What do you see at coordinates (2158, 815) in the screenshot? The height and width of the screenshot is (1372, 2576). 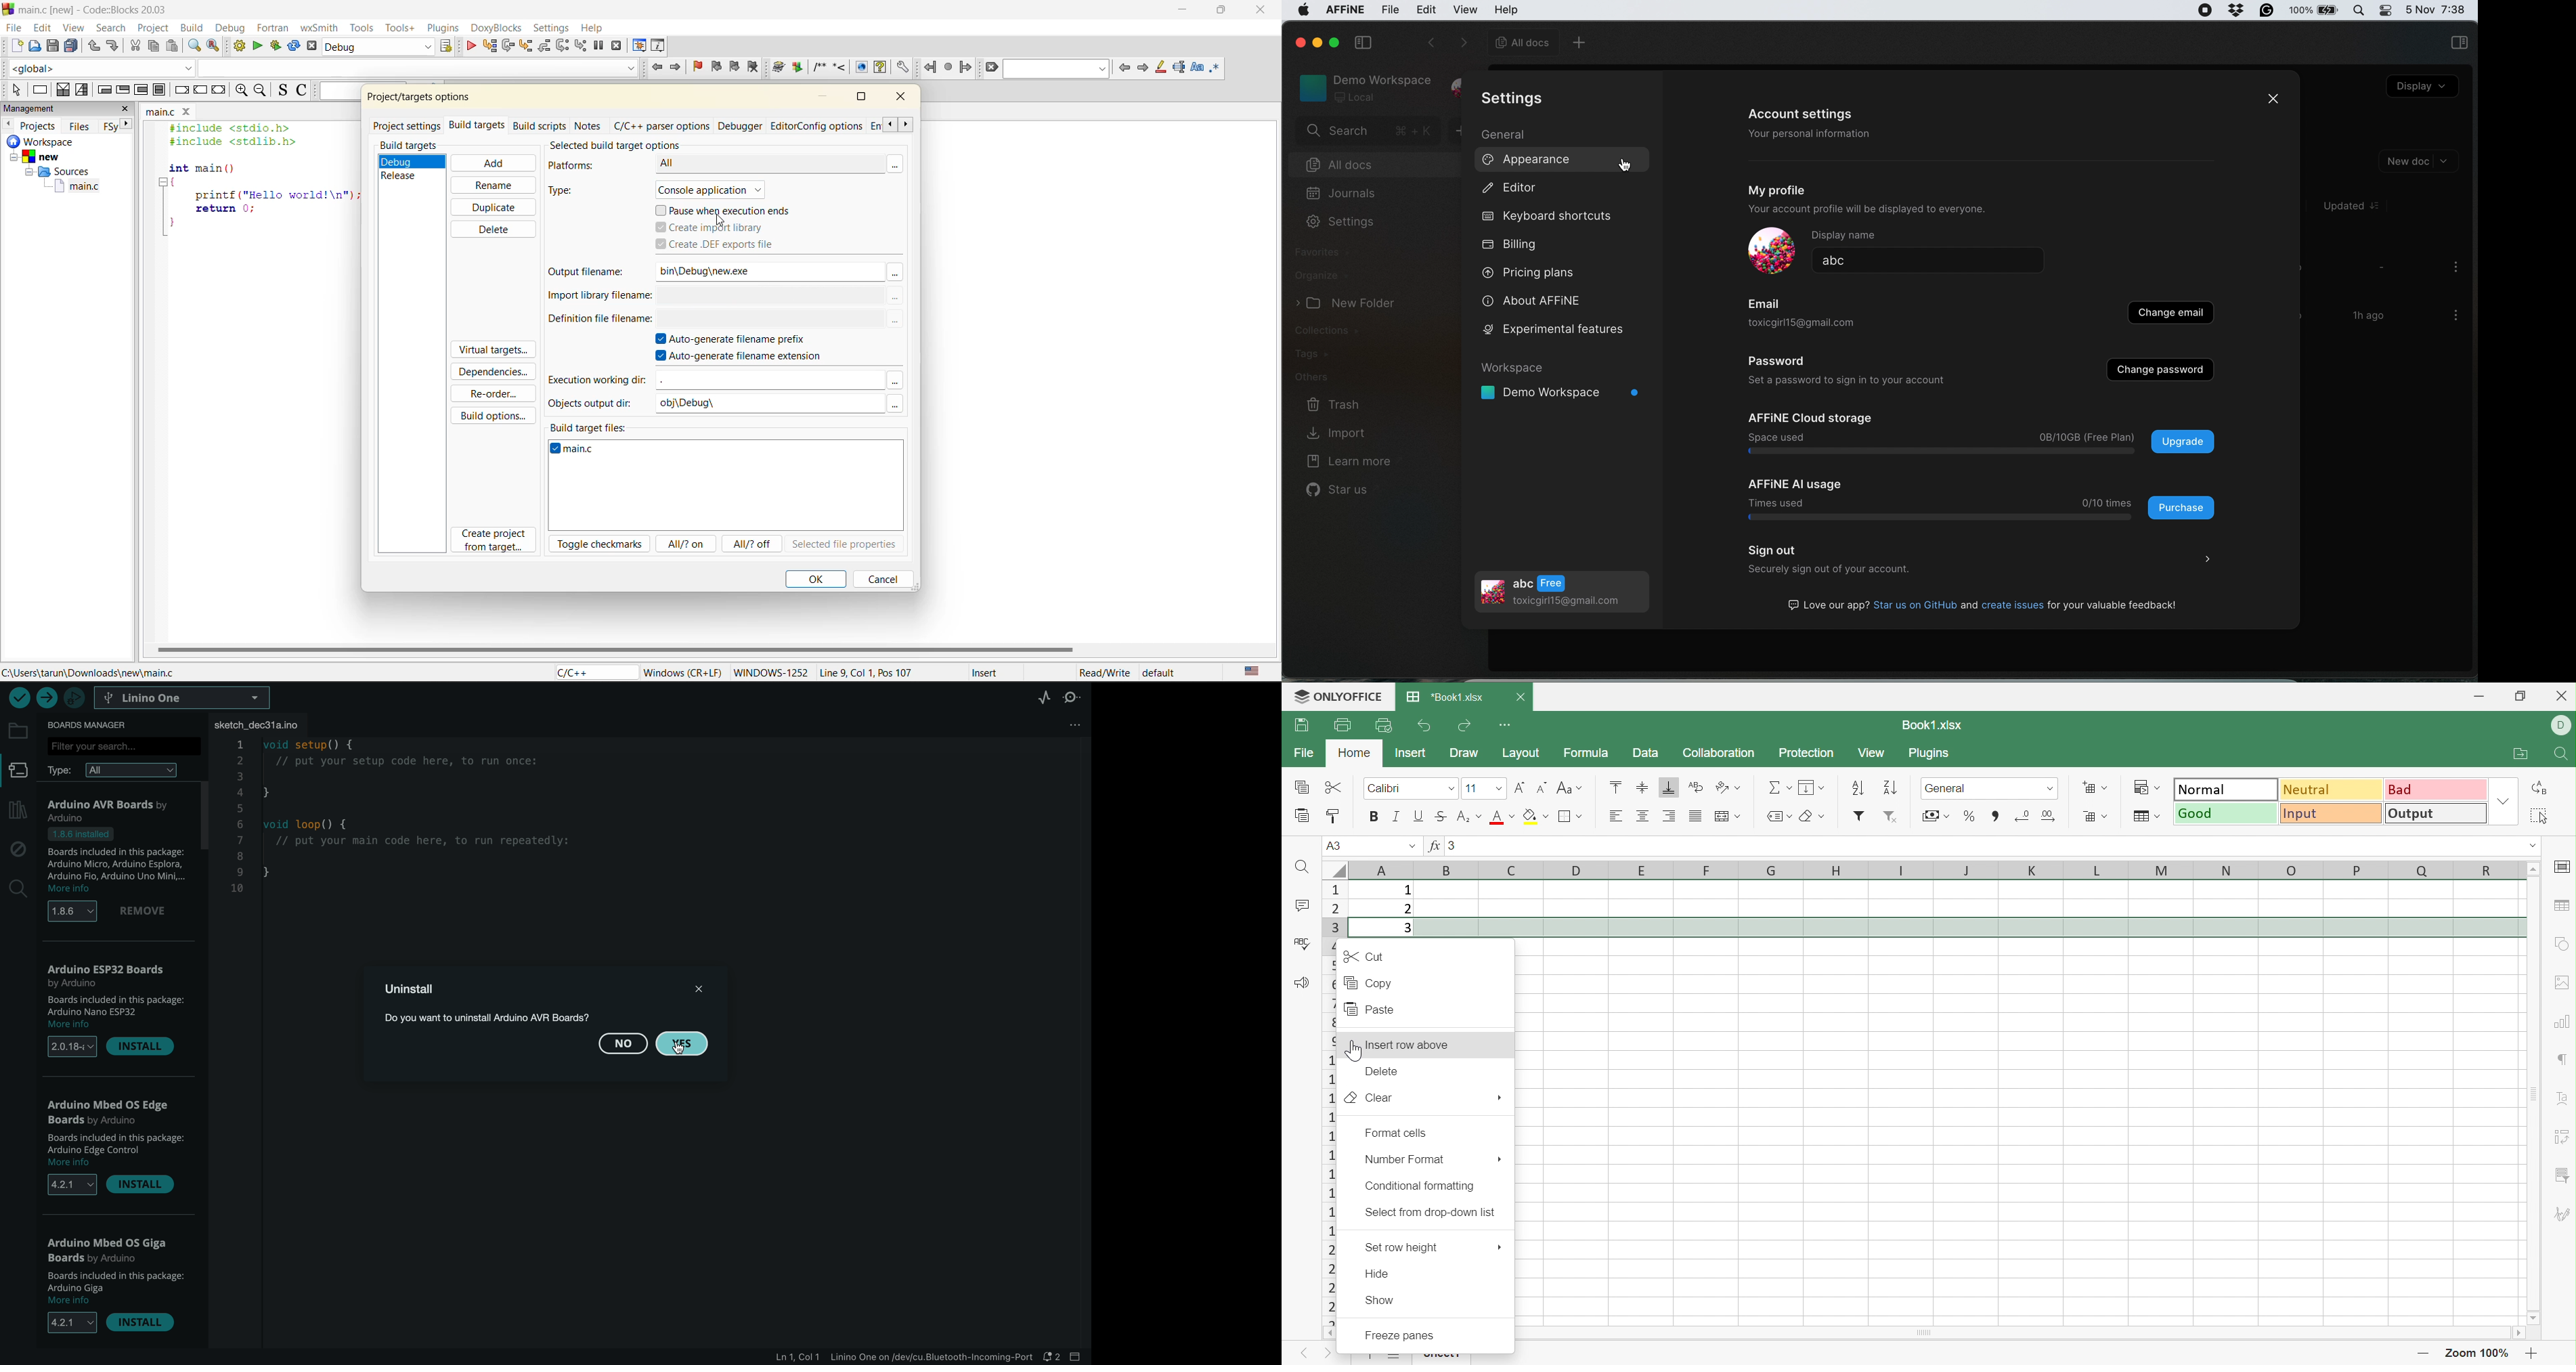 I see `Drop Down` at bounding box center [2158, 815].